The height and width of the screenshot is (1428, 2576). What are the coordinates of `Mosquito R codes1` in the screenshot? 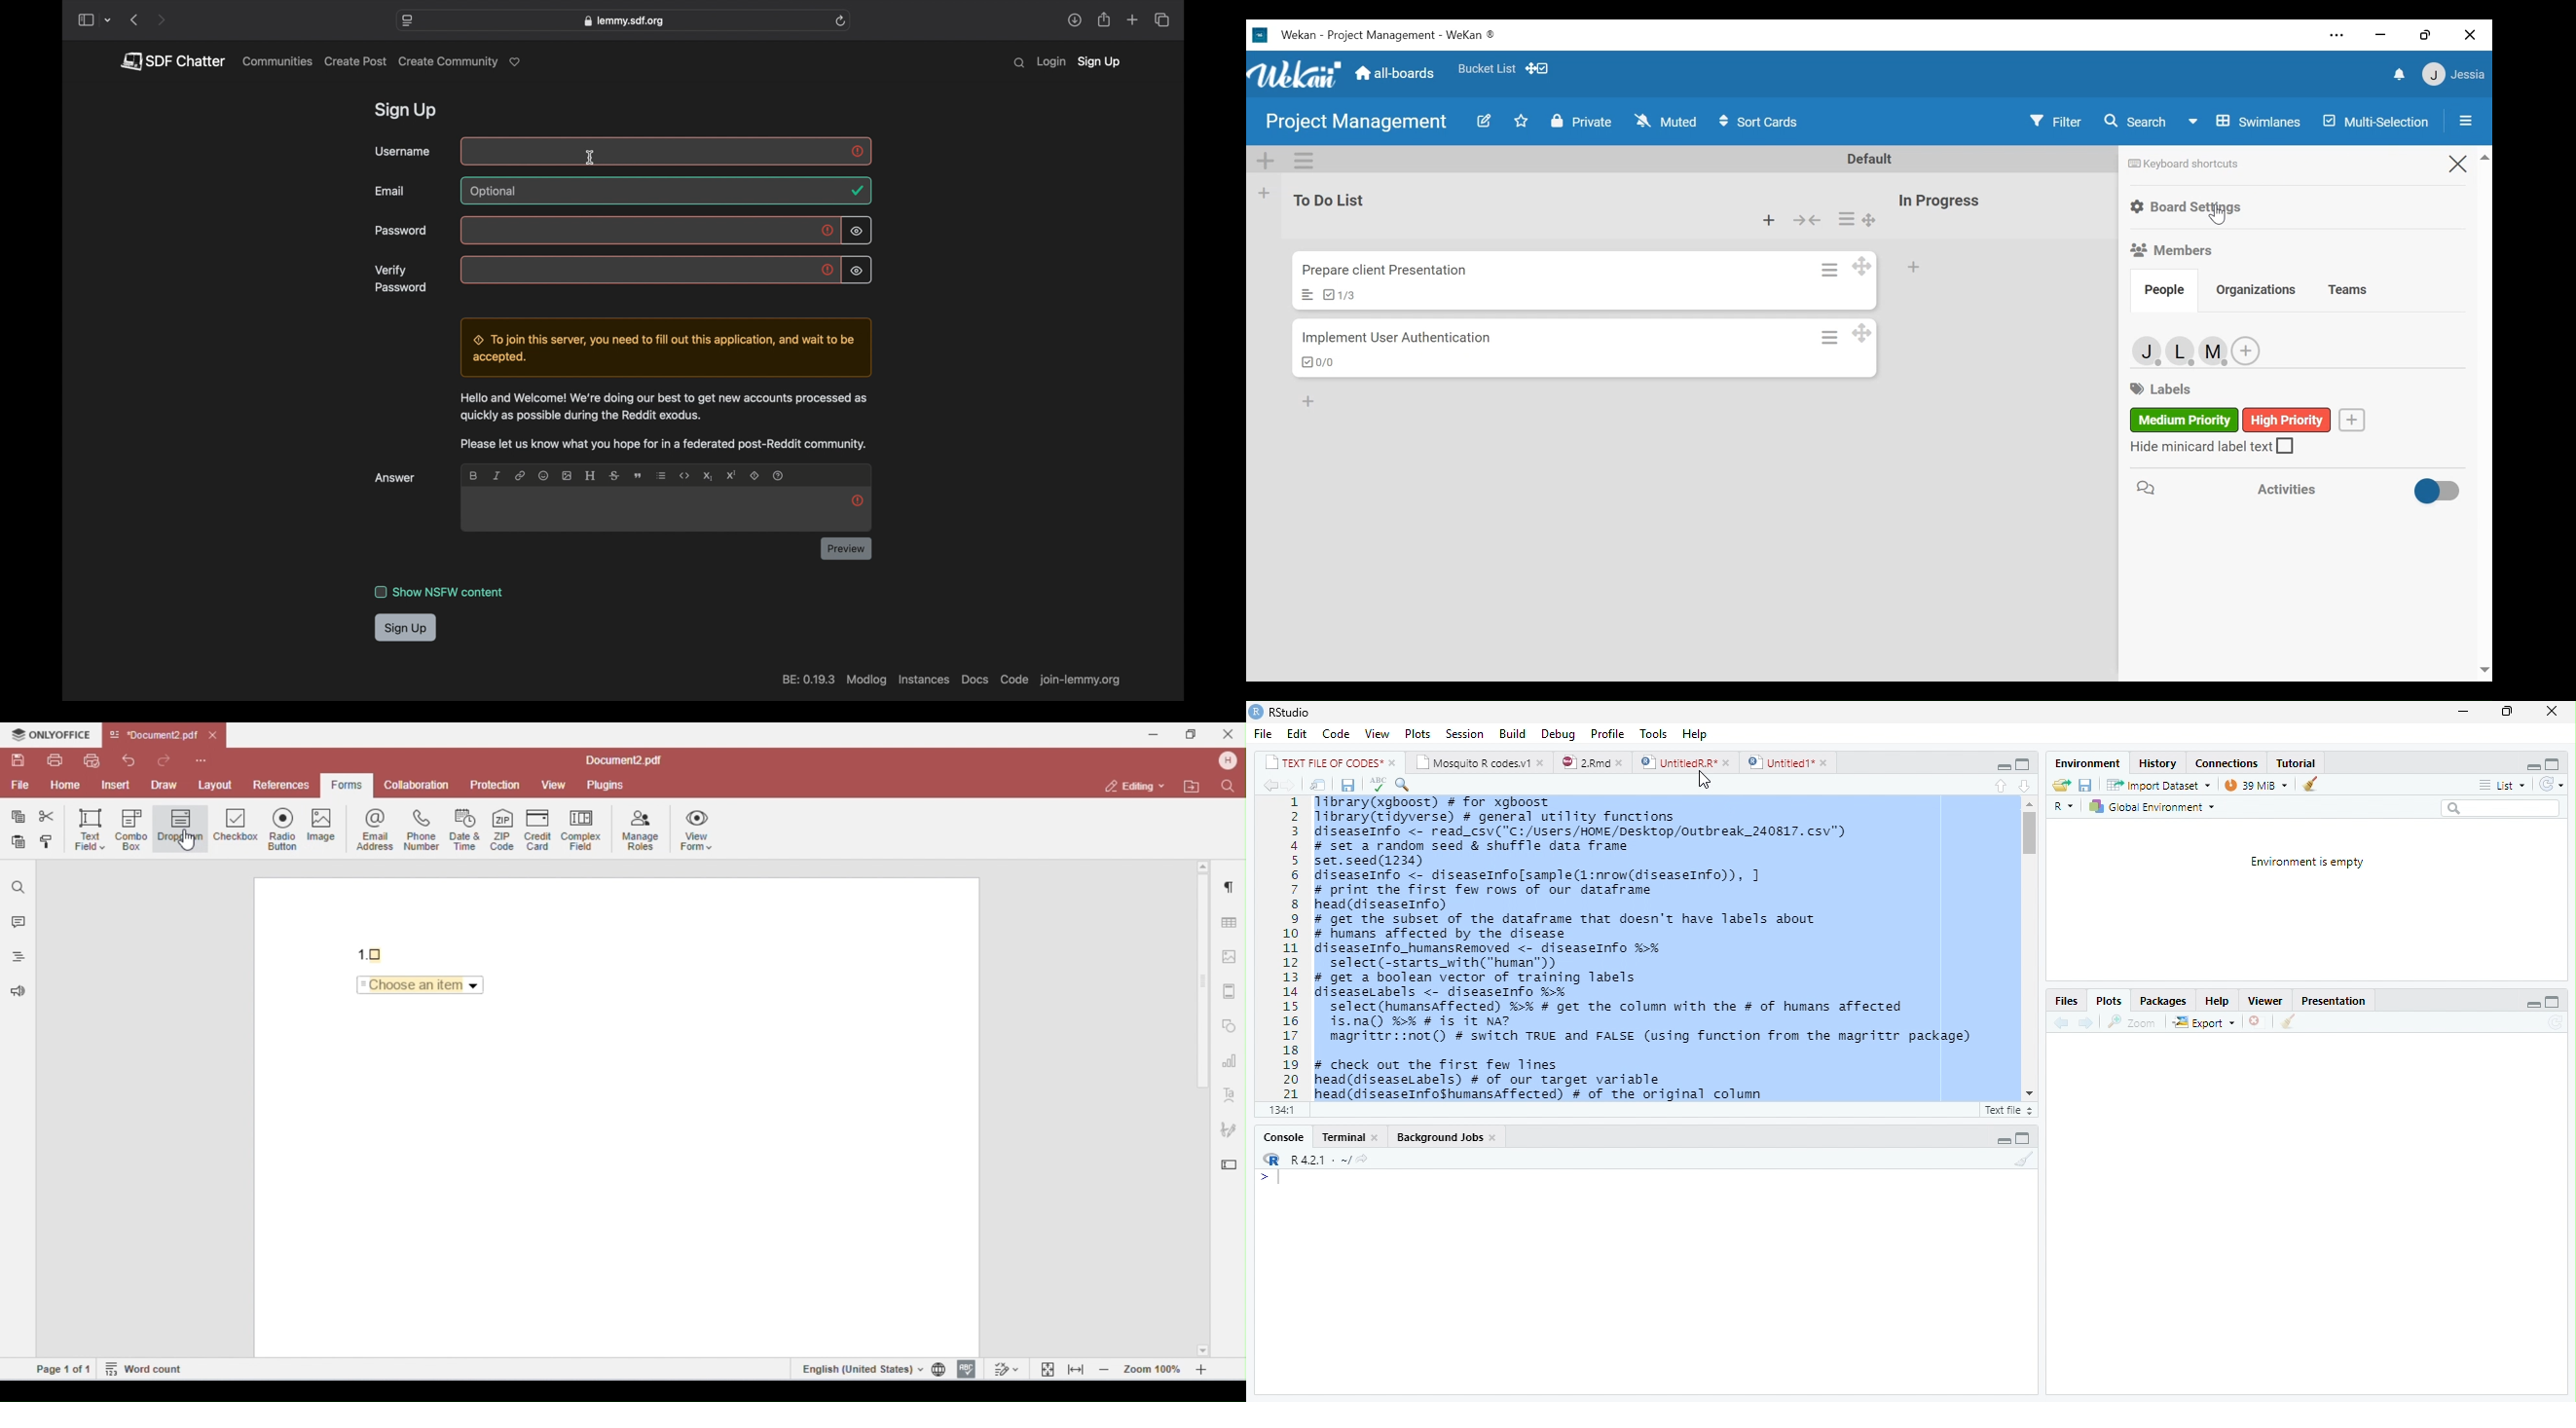 It's located at (1481, 762).